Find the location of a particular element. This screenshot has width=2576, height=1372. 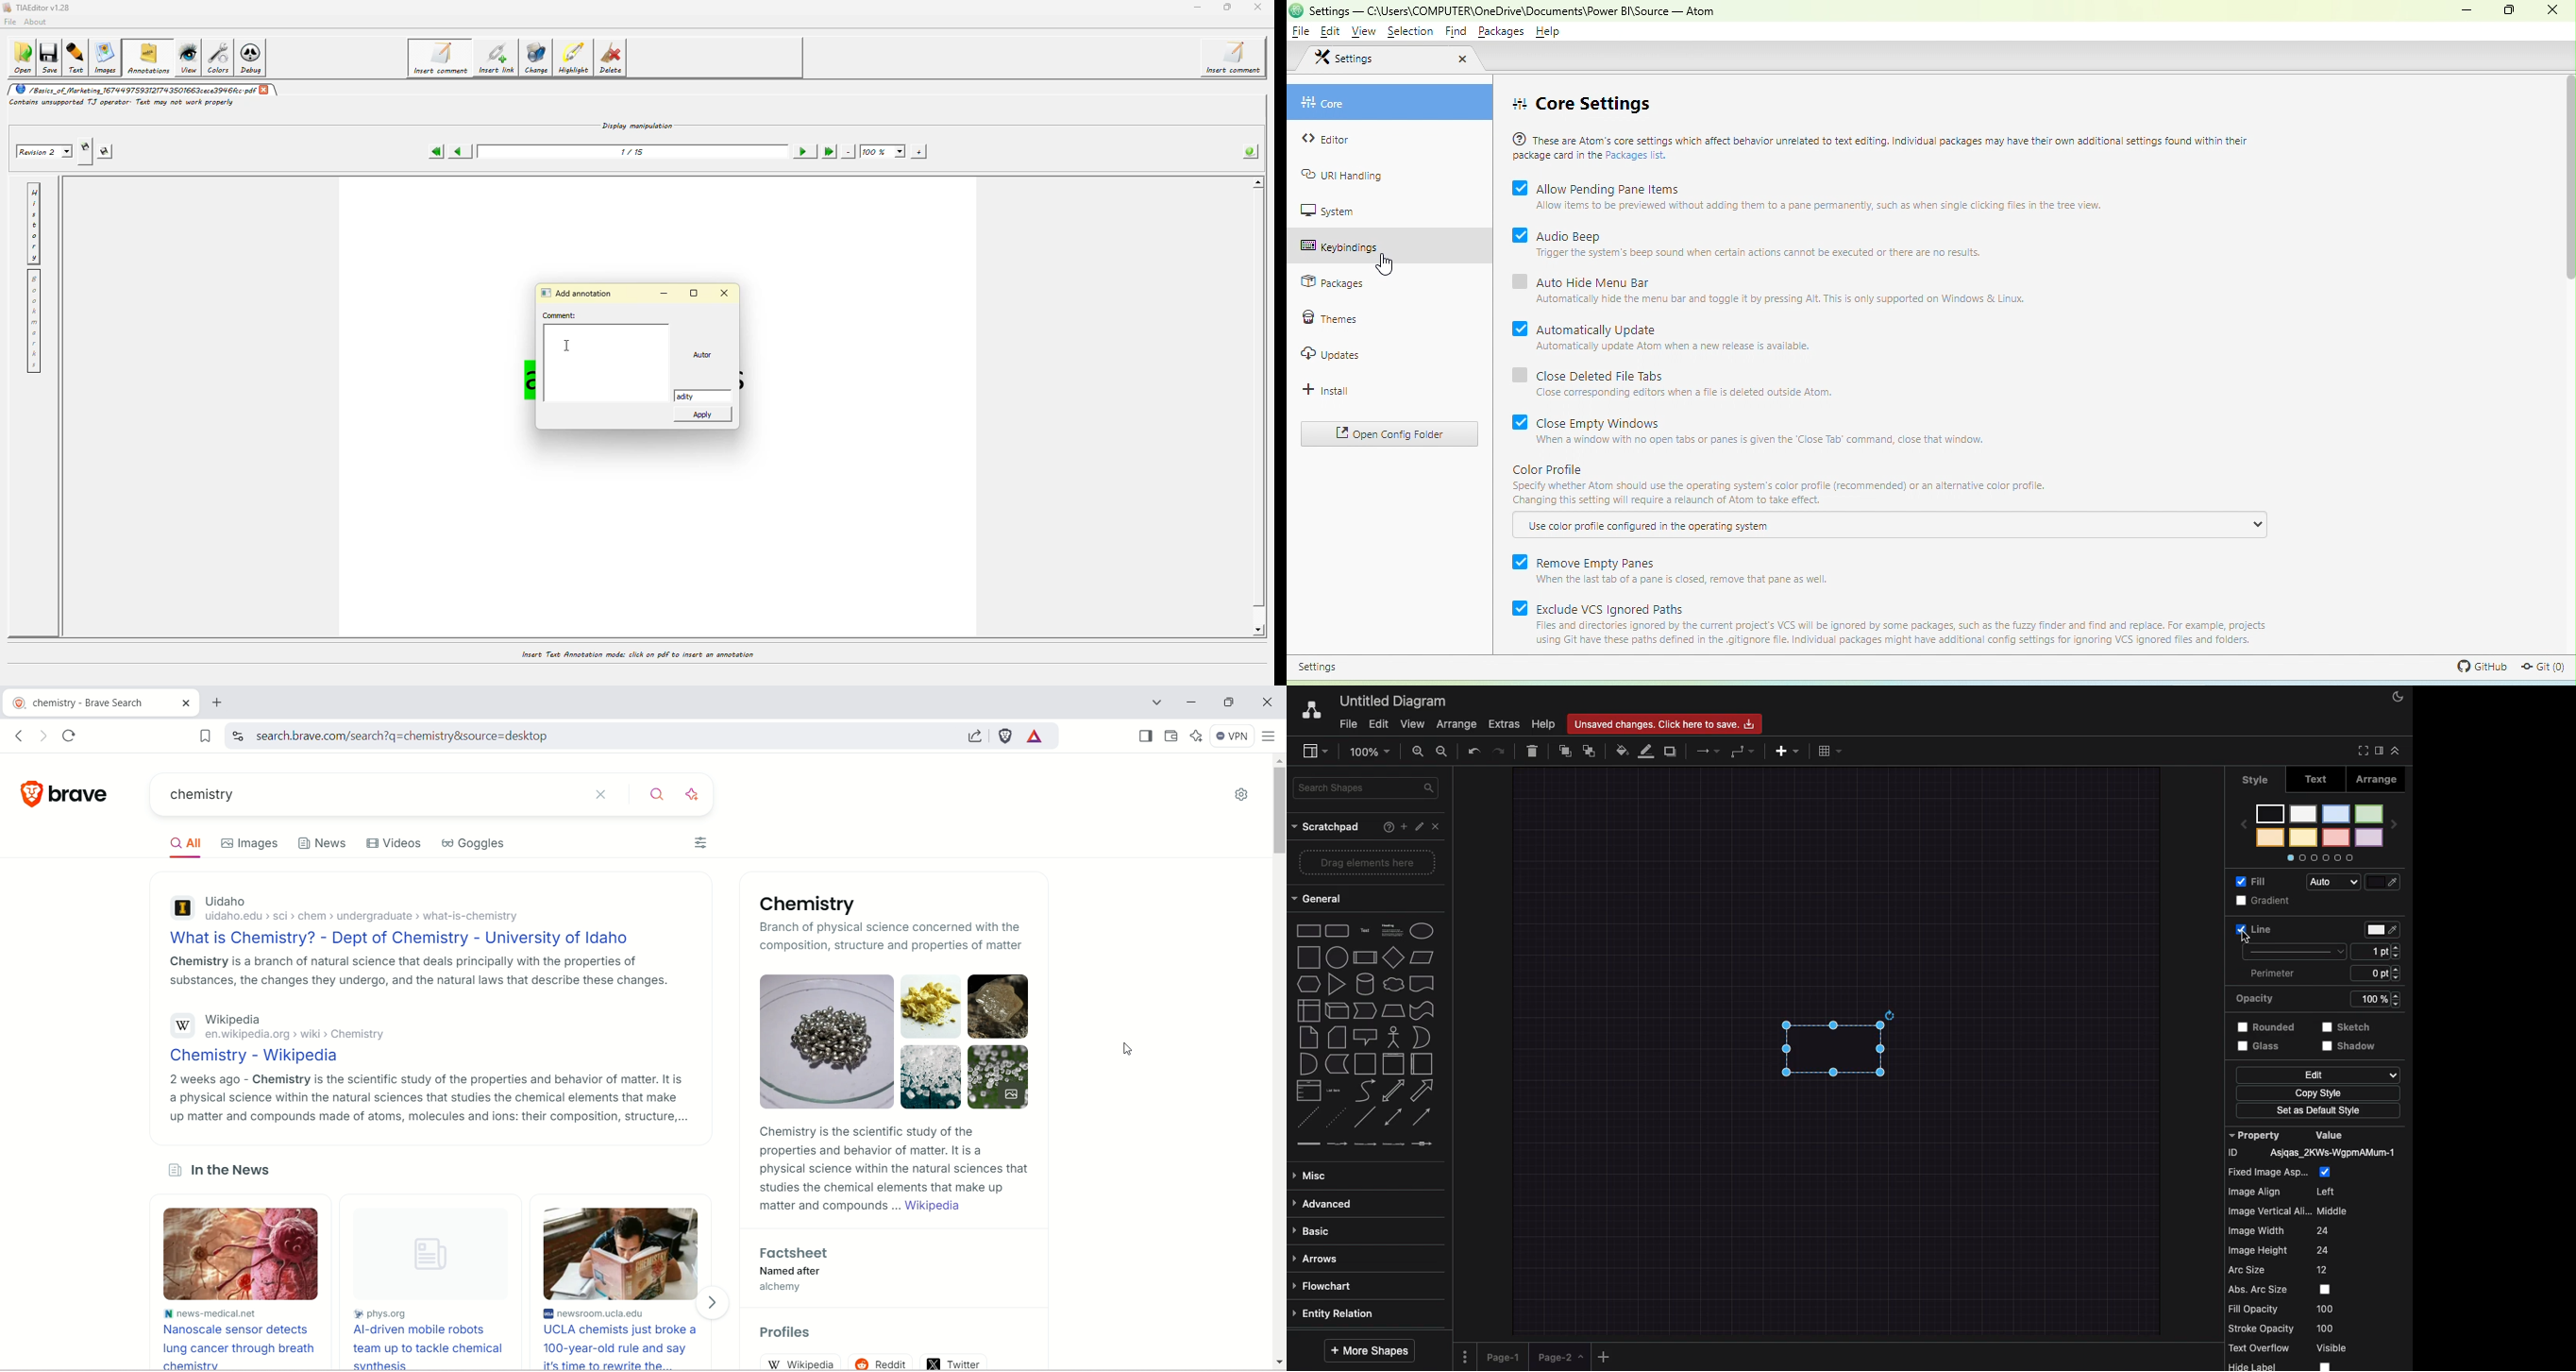

data storage is located at coordinates (1336, 1063).